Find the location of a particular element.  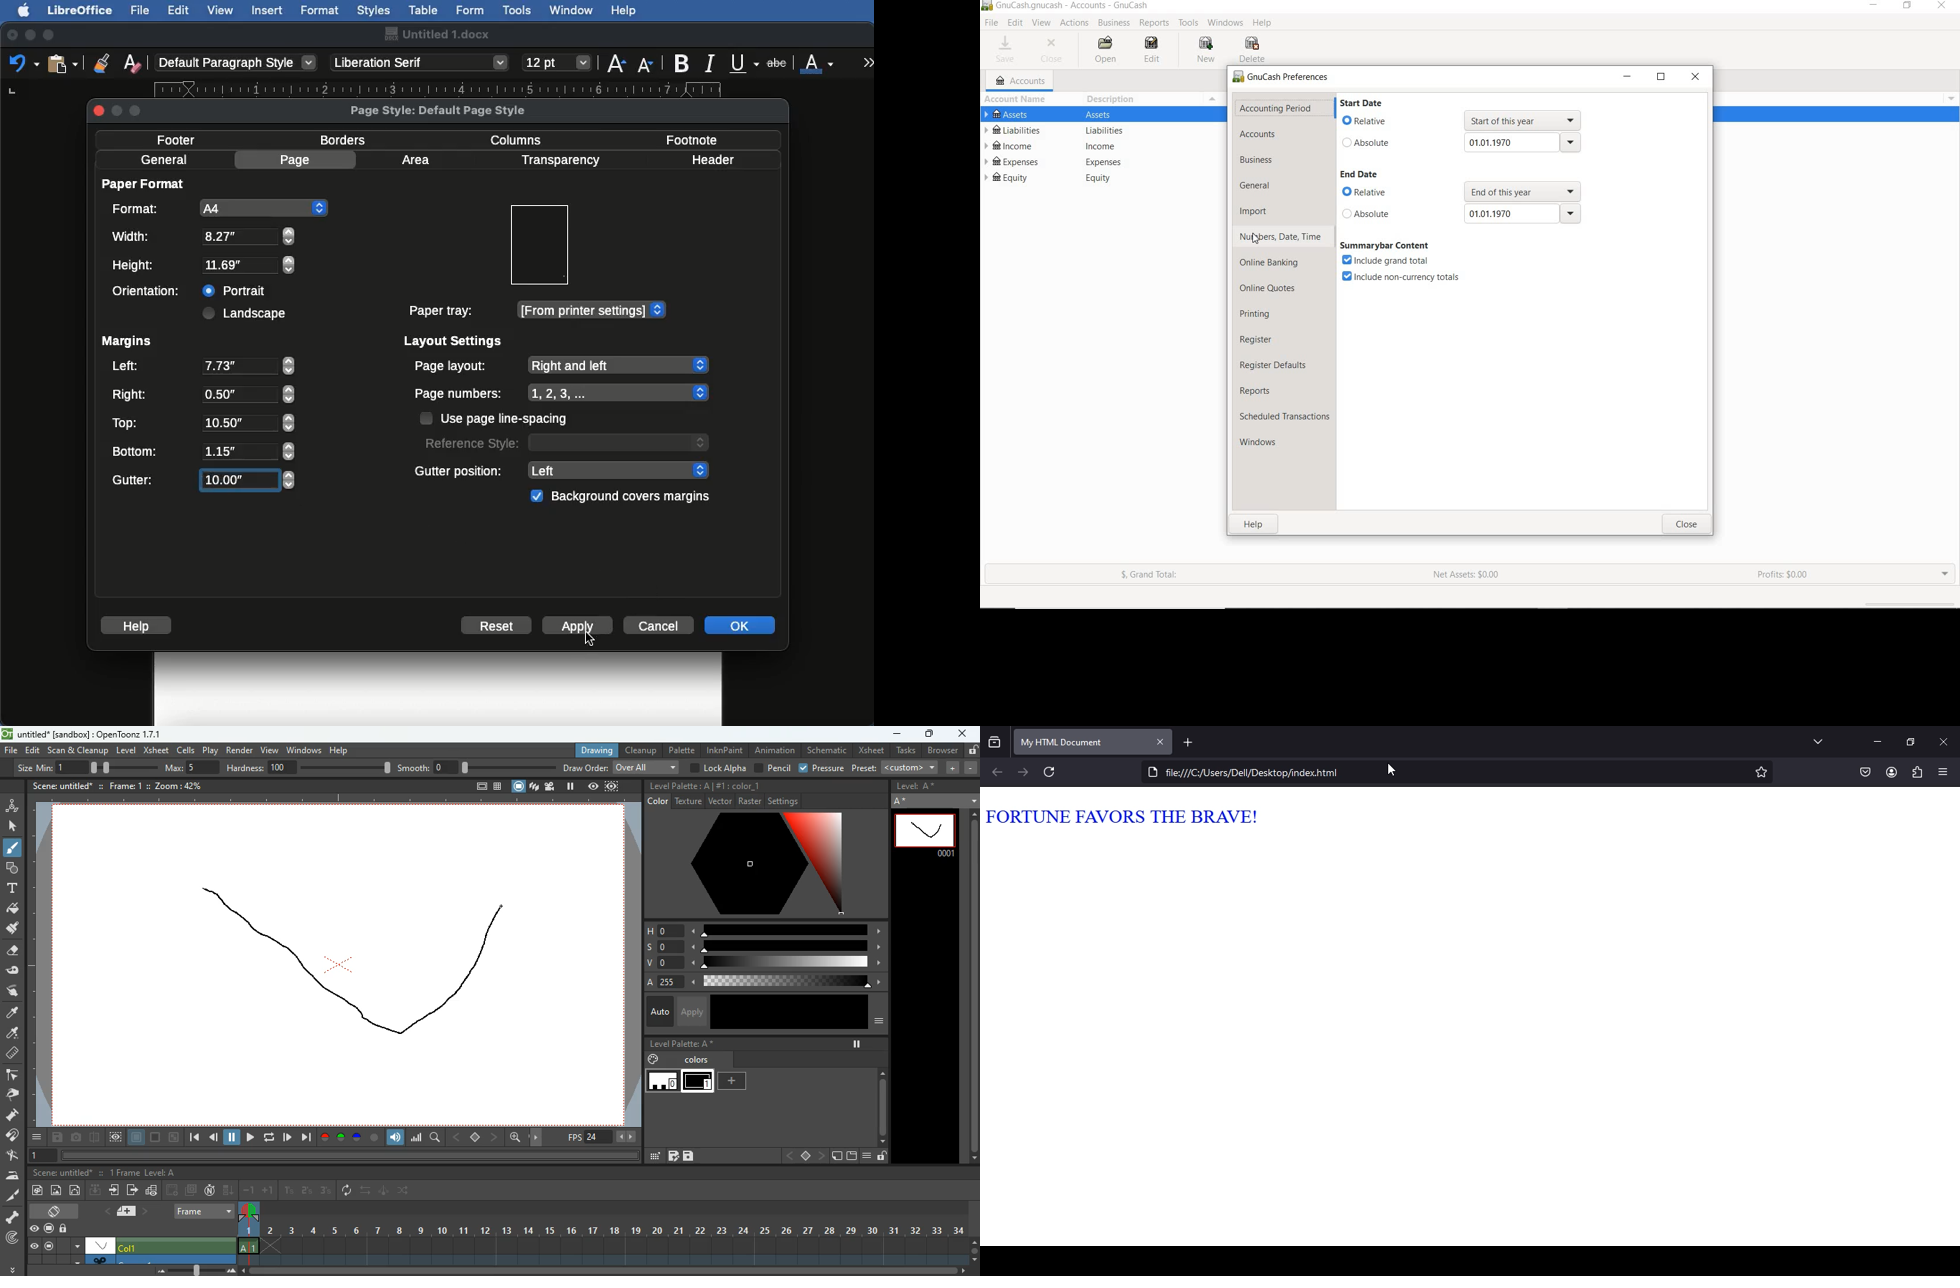

down is located at coordinates (95, 1190).